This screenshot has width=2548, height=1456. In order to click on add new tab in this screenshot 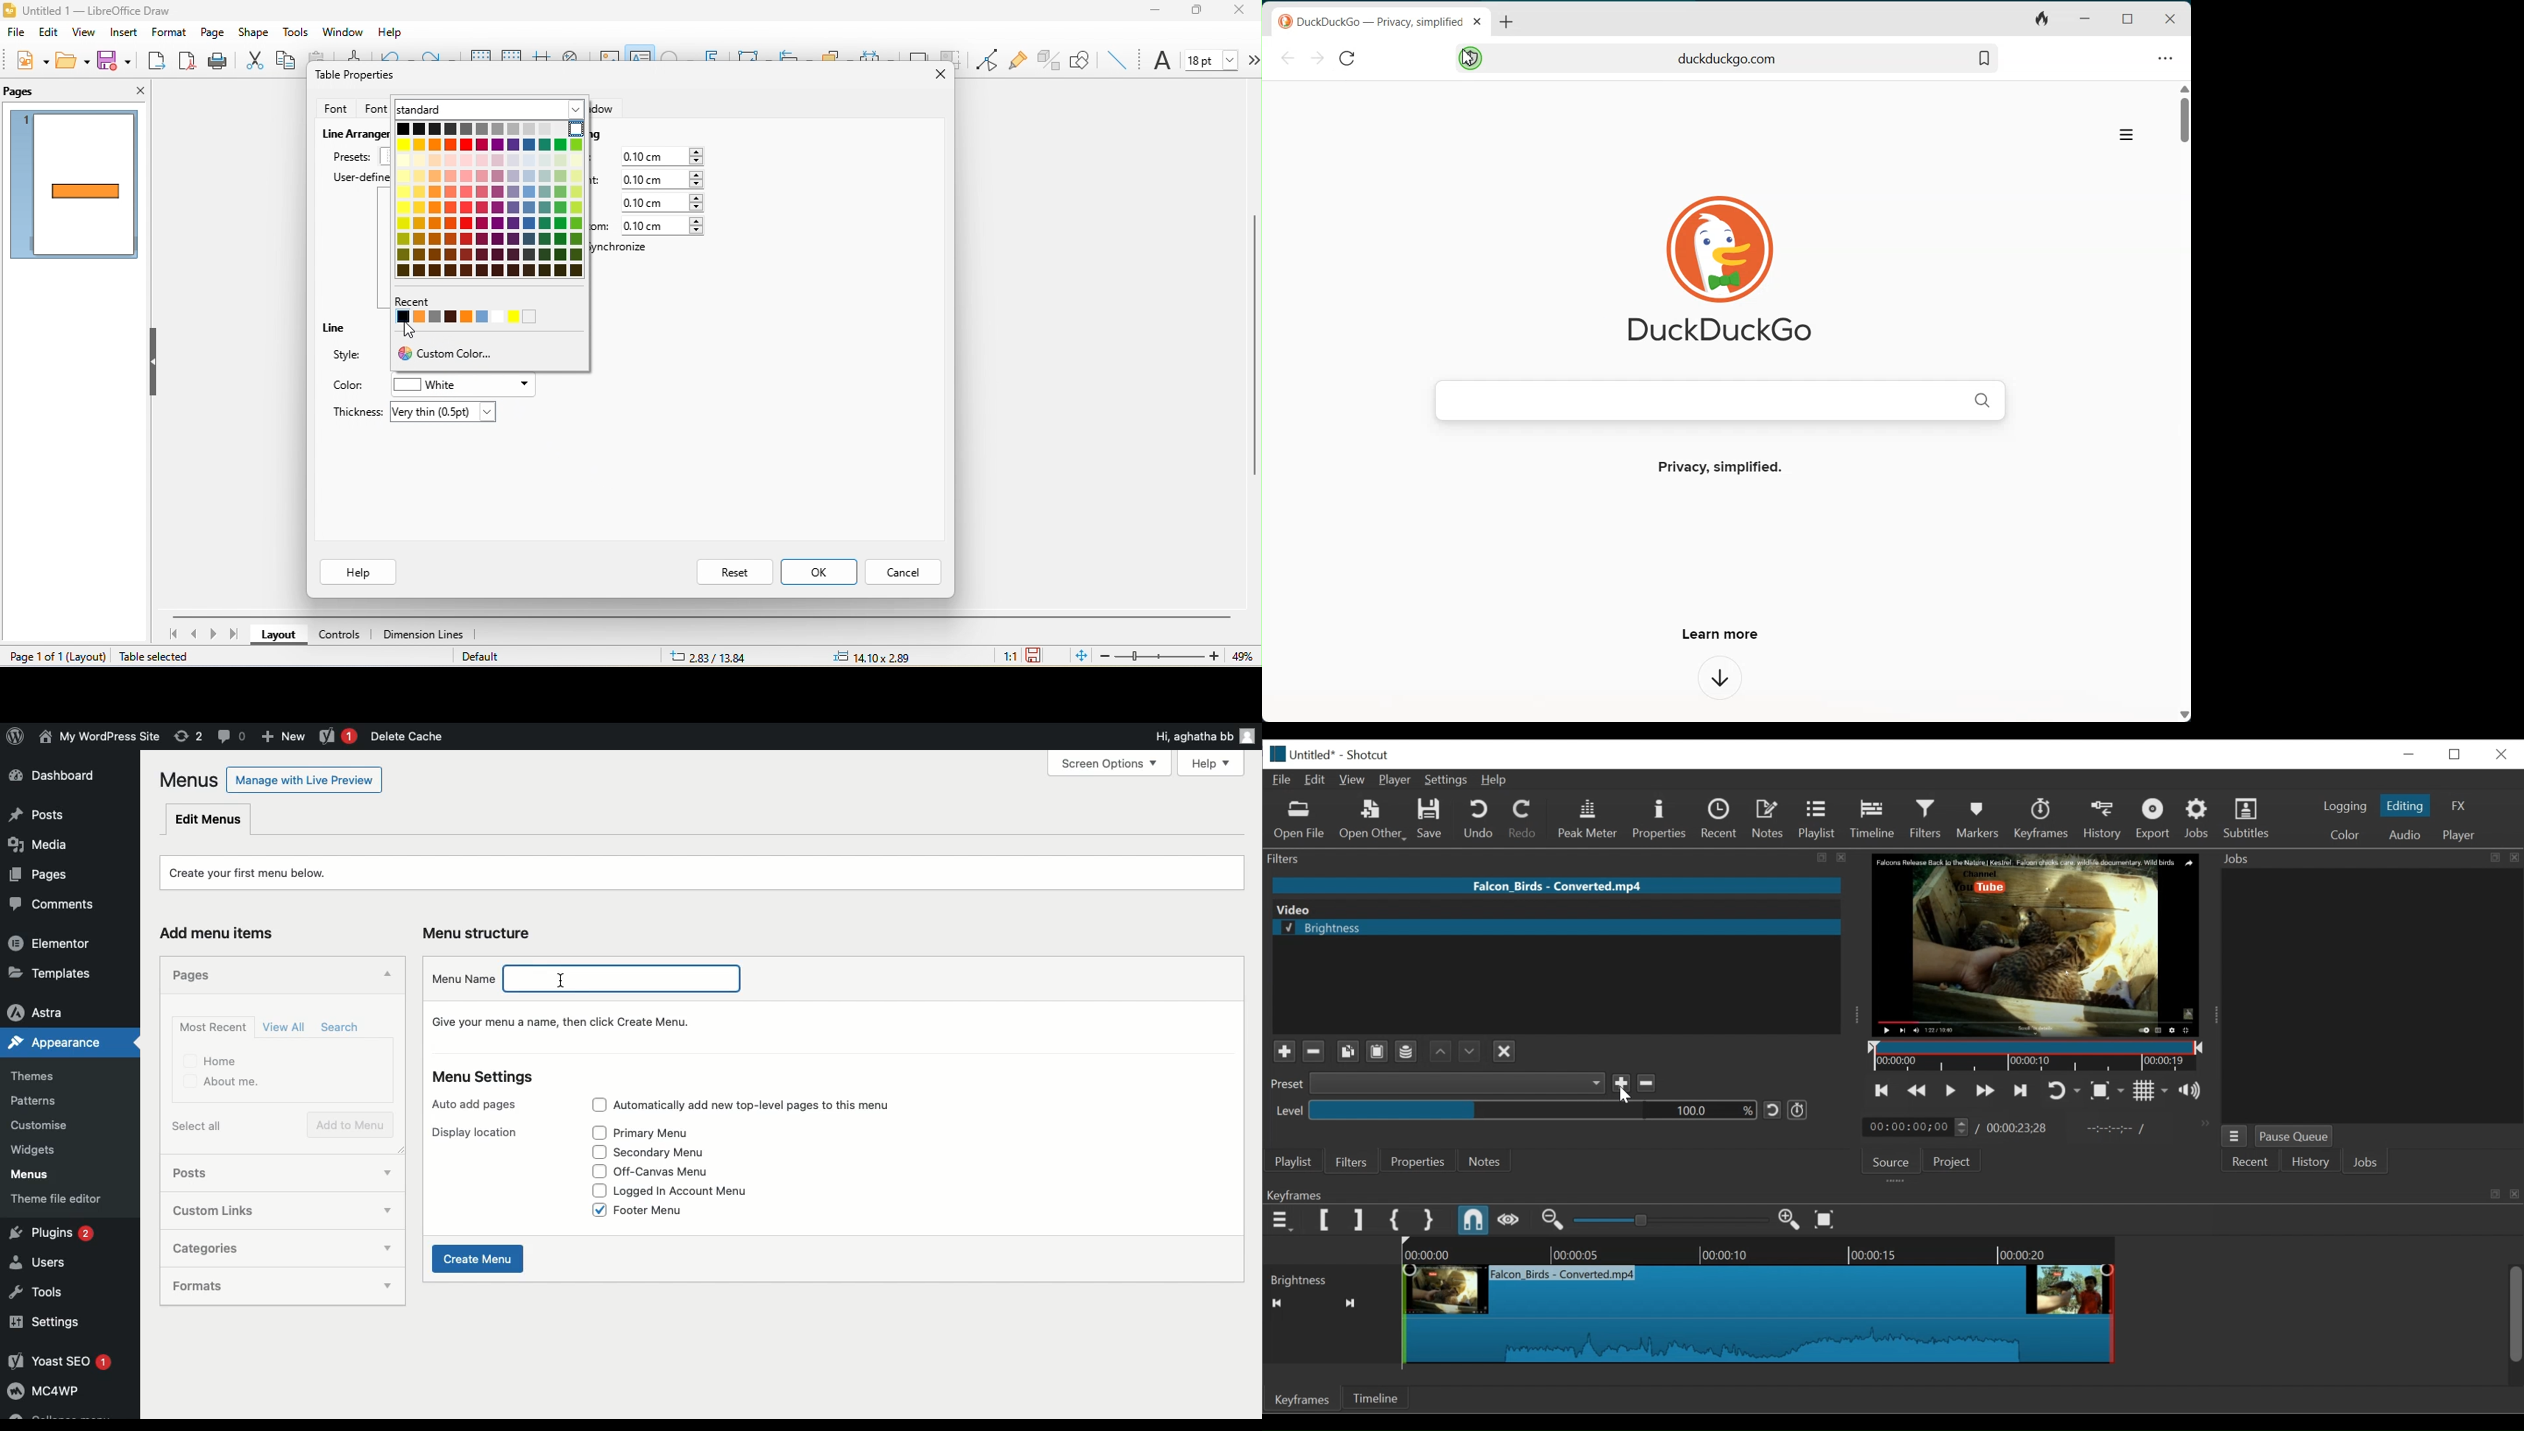, I will do `click(1507, 23)`.